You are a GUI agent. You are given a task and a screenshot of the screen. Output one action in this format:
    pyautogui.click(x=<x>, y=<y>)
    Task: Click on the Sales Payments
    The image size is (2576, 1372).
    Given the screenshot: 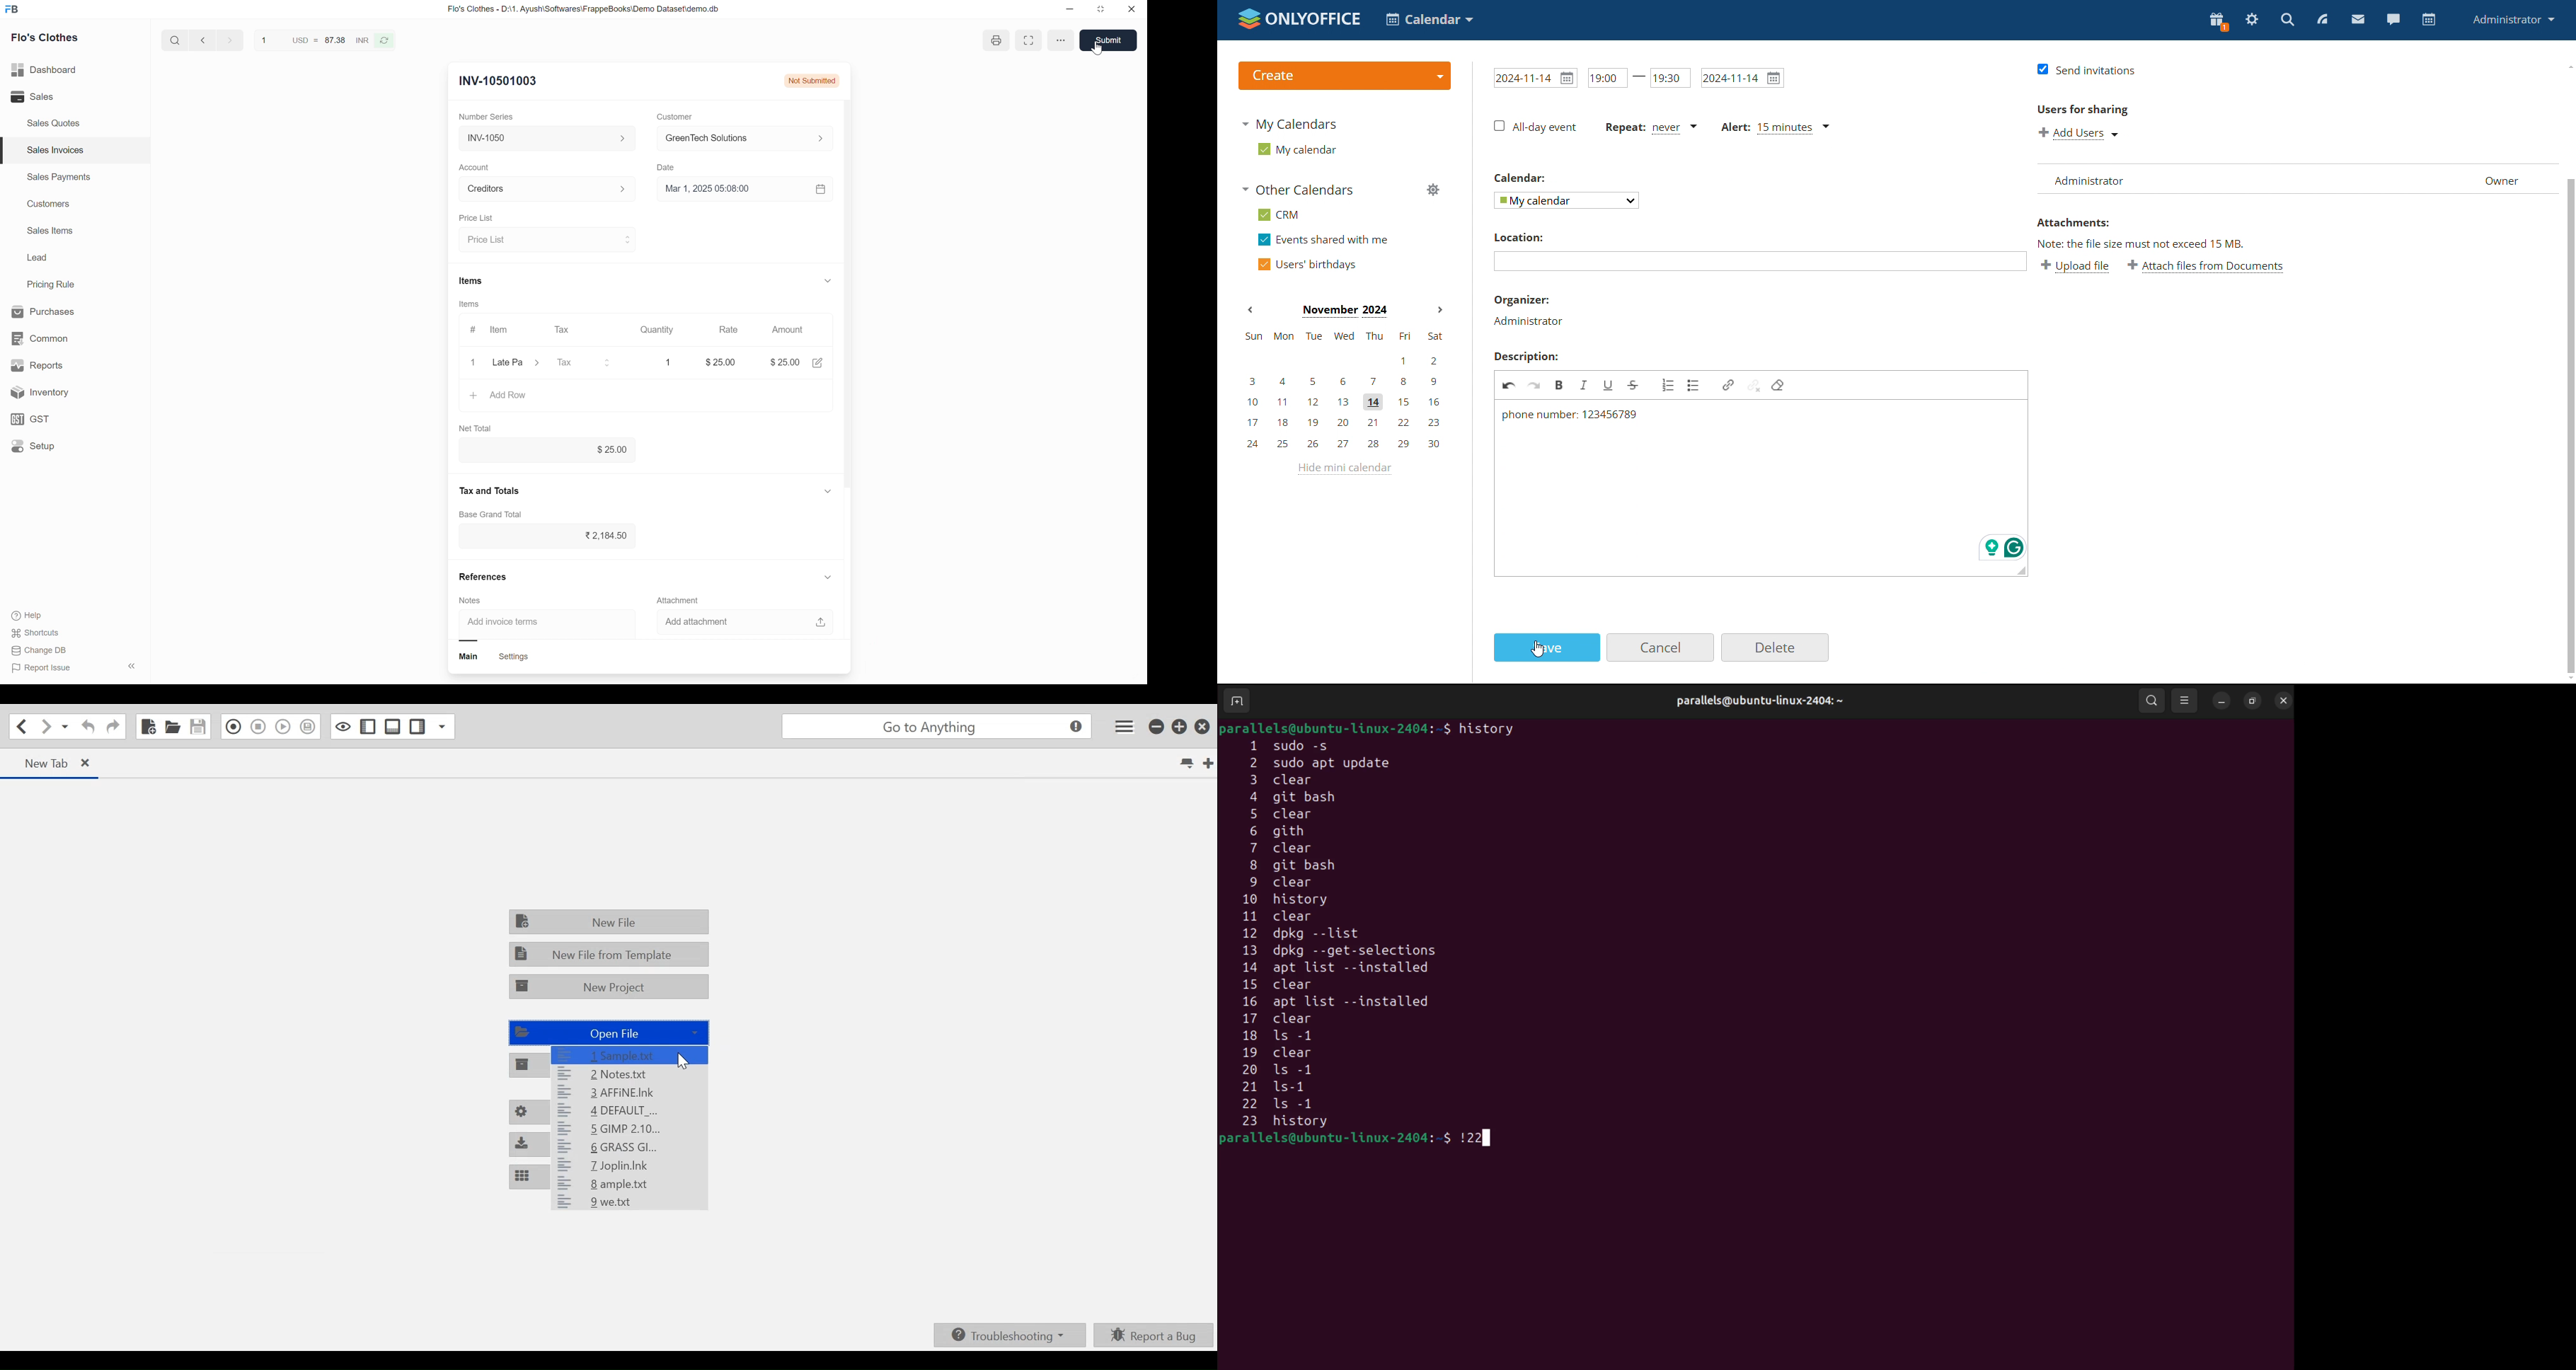 What is the action you would take?
    pyautogui.click(x=58, y=178)
    